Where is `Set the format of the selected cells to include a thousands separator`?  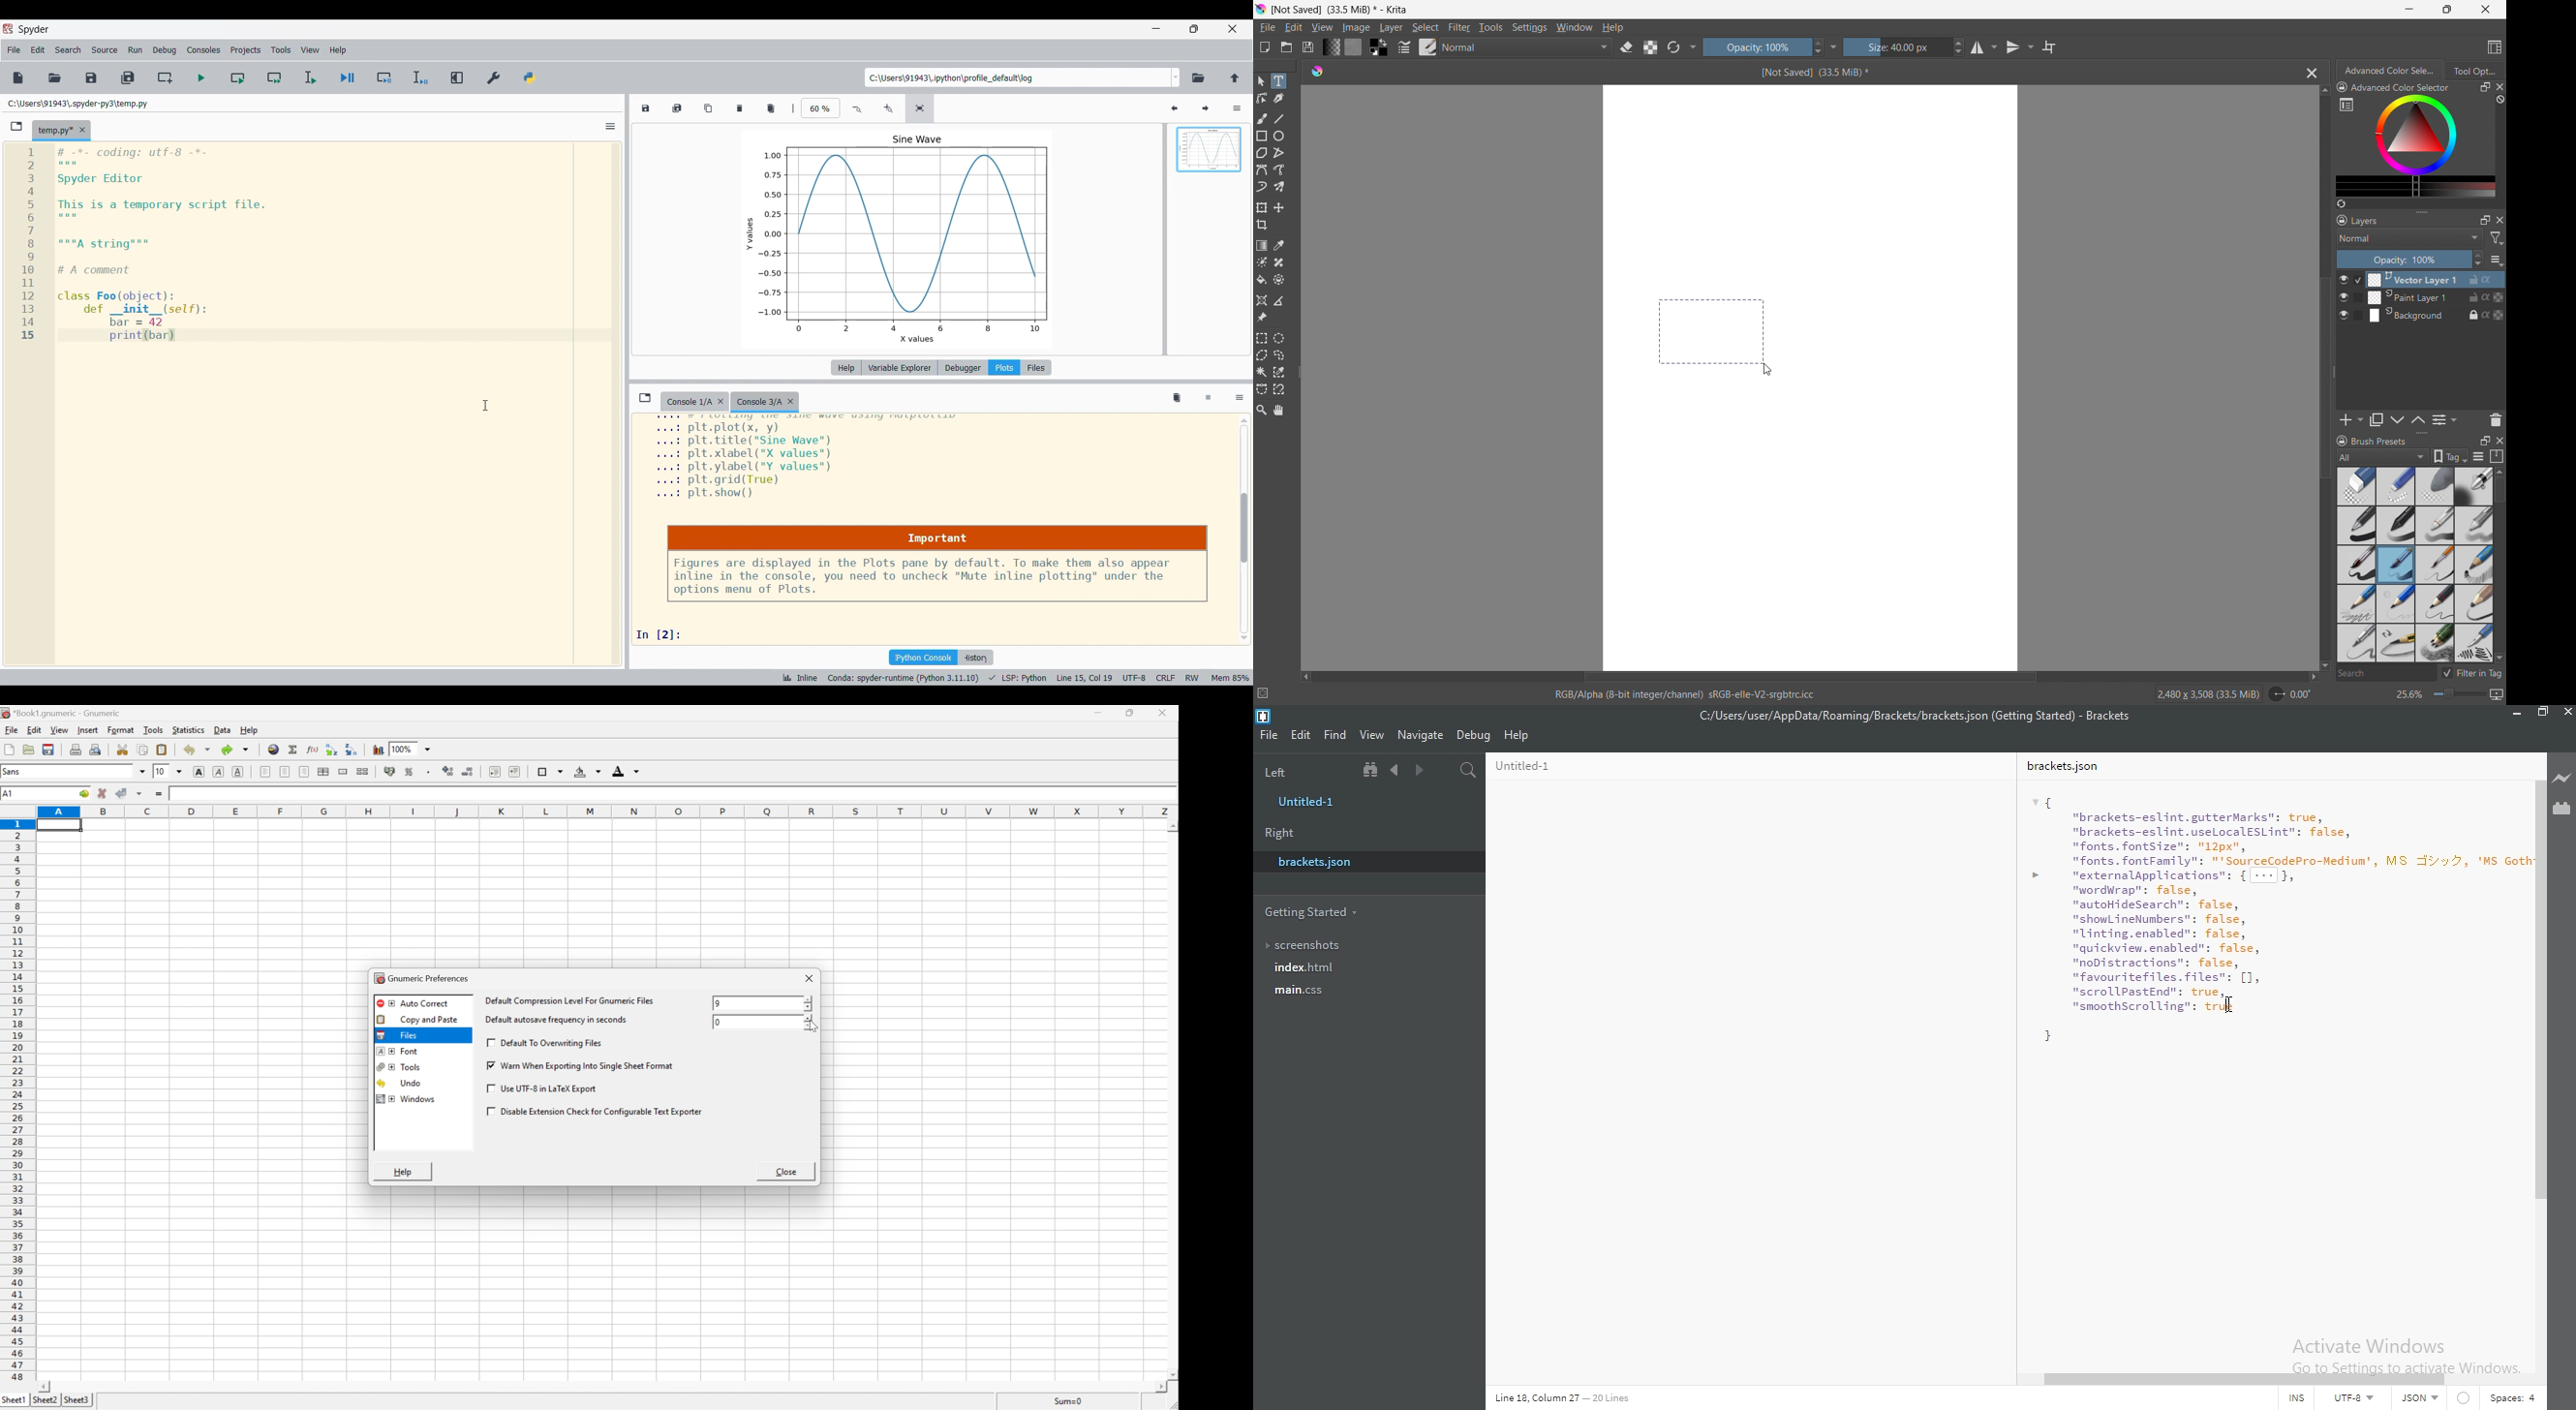 Set the format of the selected cells to include a thousands separator is located at coordinates (427, 772).